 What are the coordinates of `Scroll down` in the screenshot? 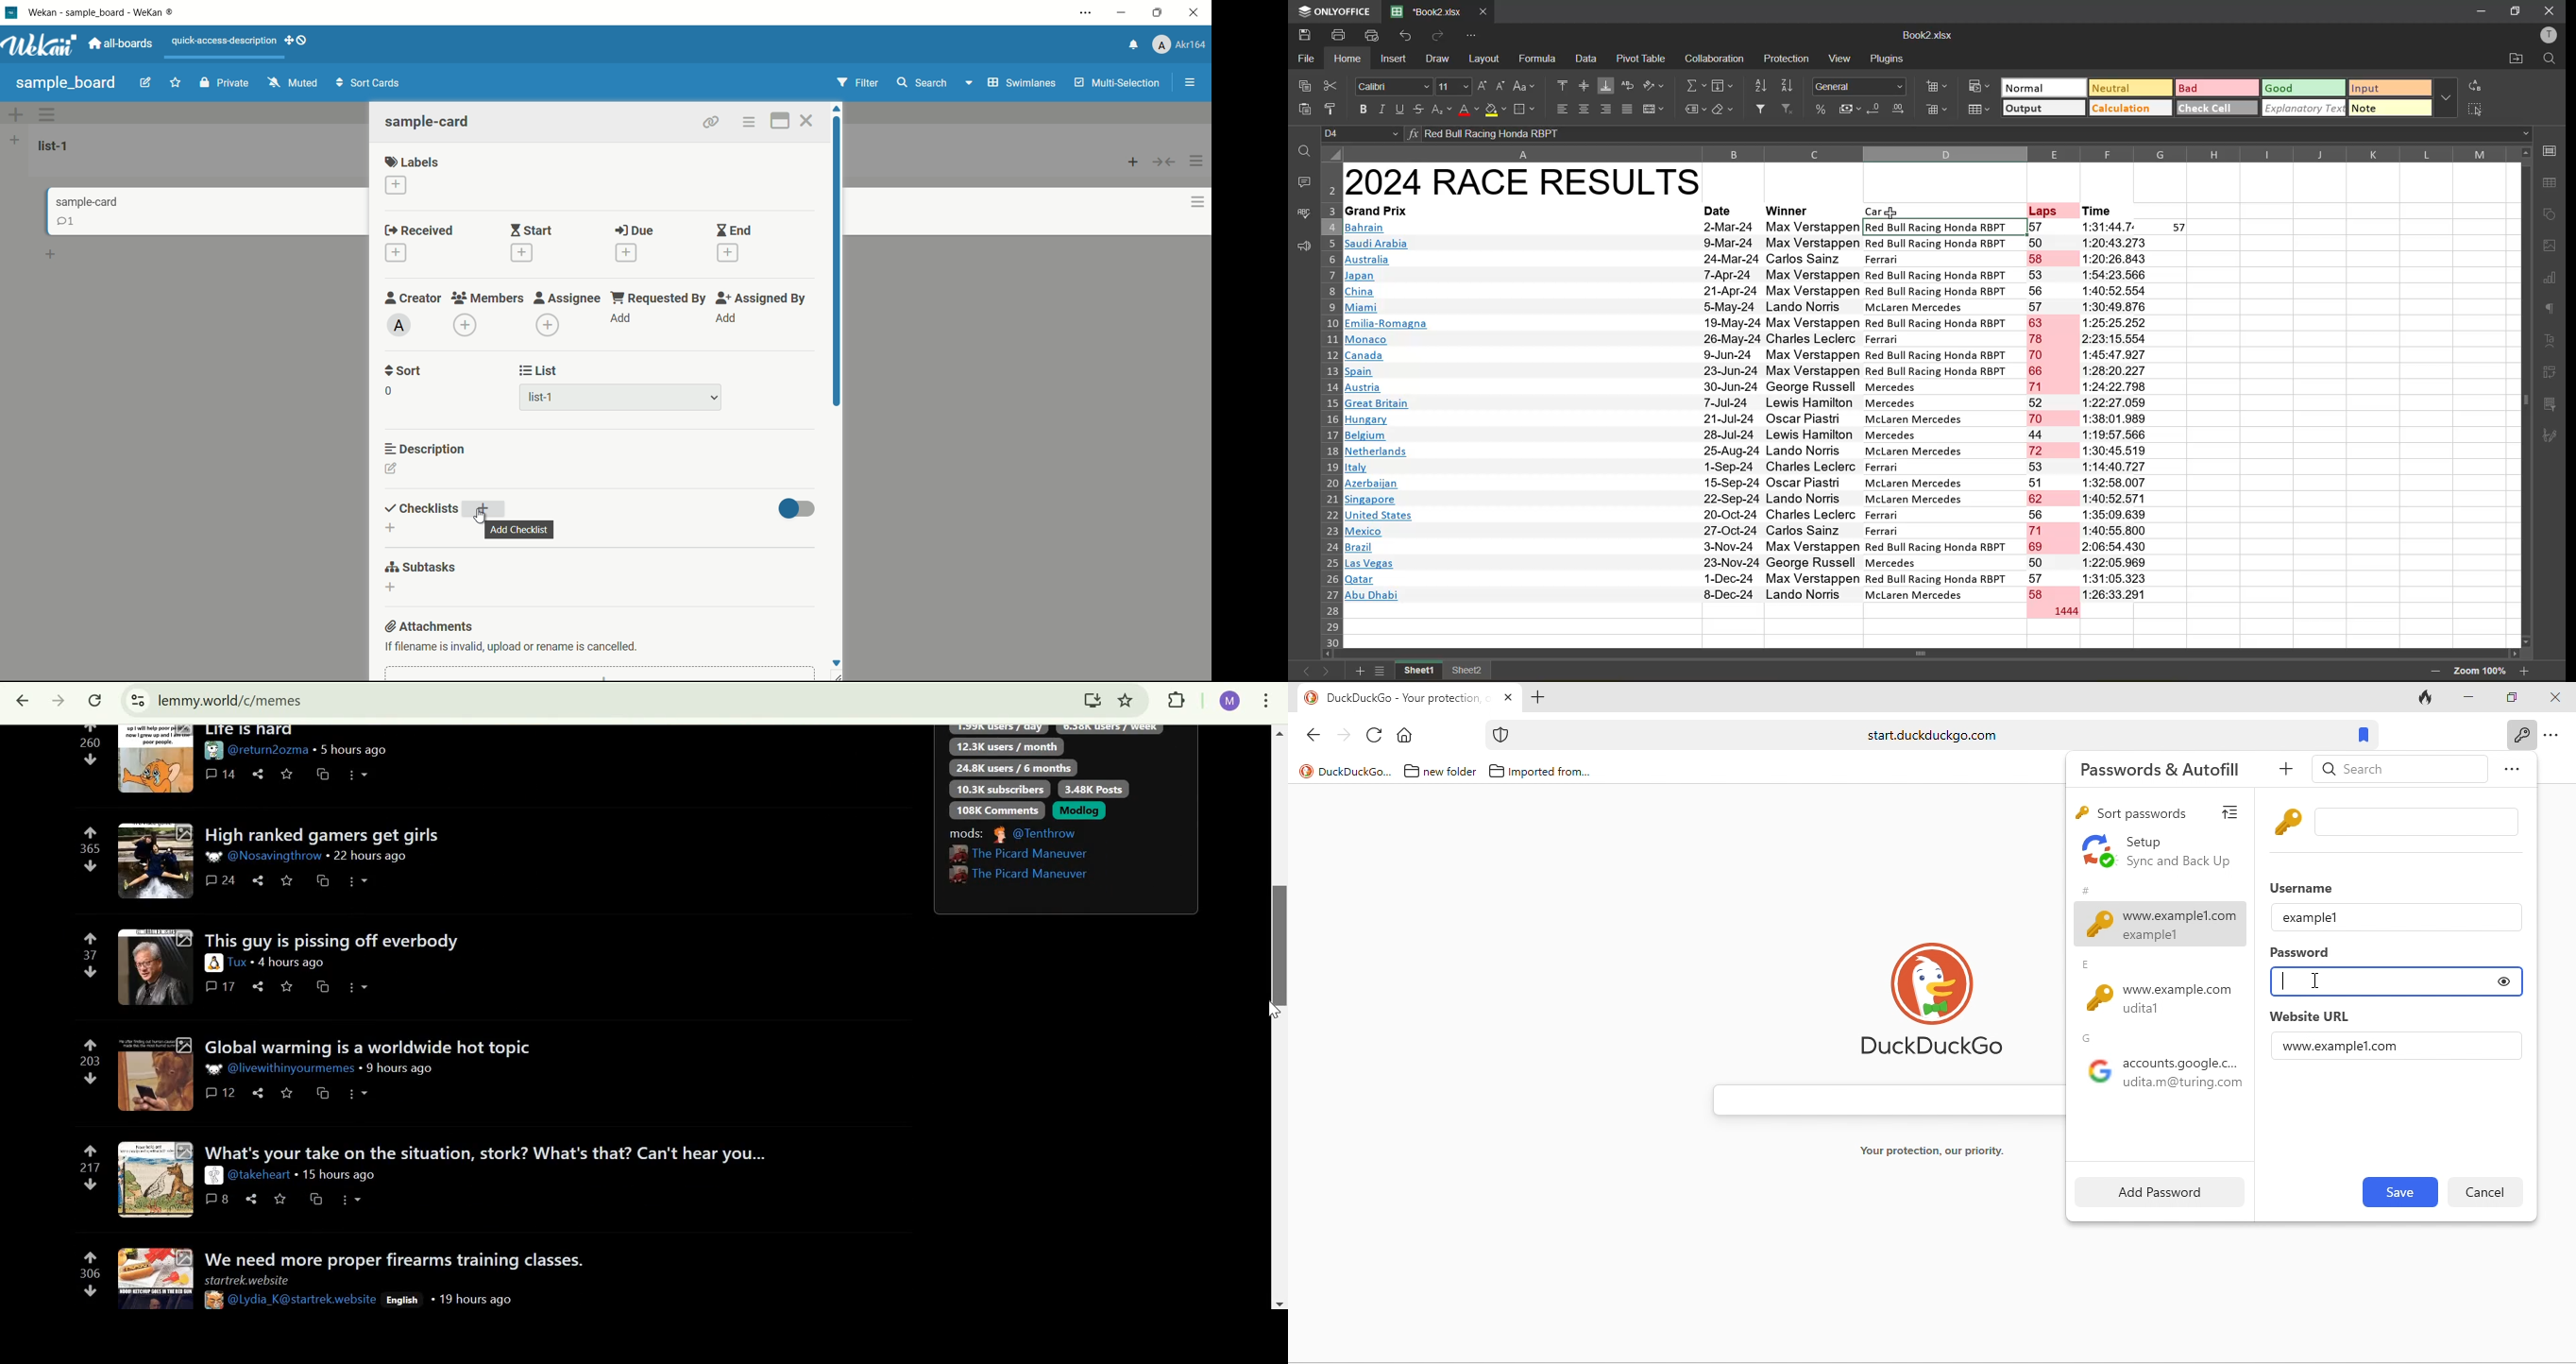 It's located at (2525, 642).